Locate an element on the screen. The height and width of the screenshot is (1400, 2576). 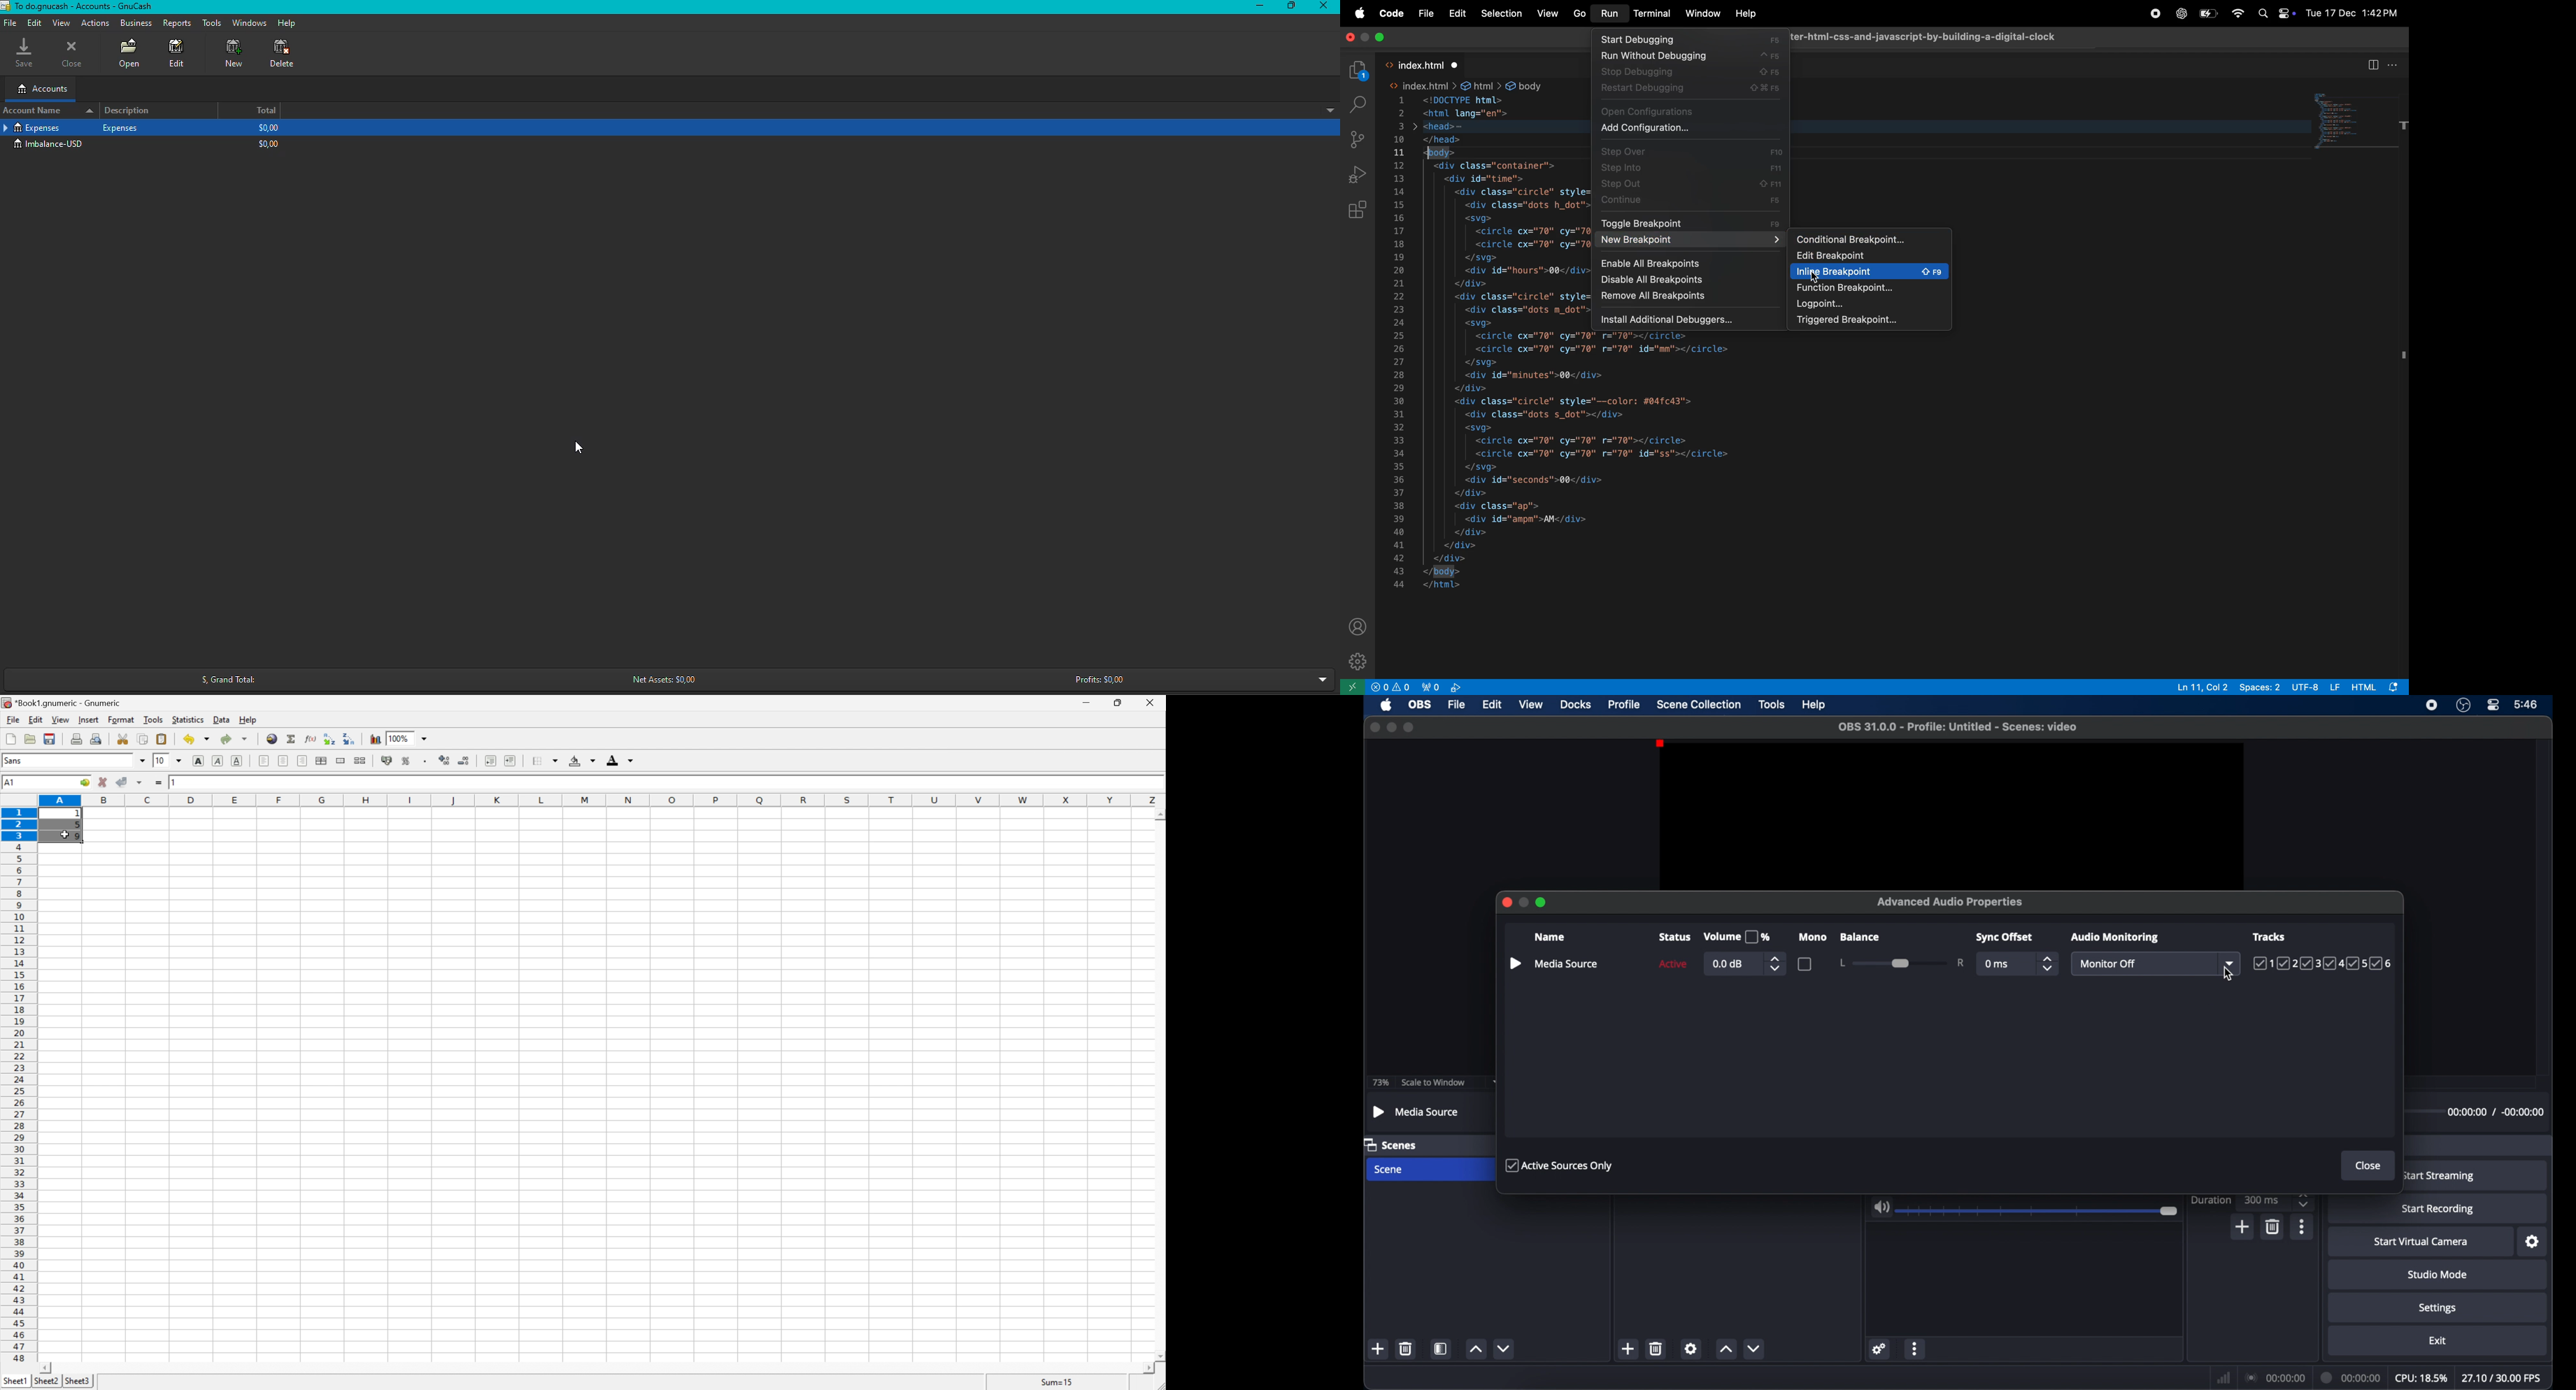
functional breakpoint is located at coordinates (1870, 288).